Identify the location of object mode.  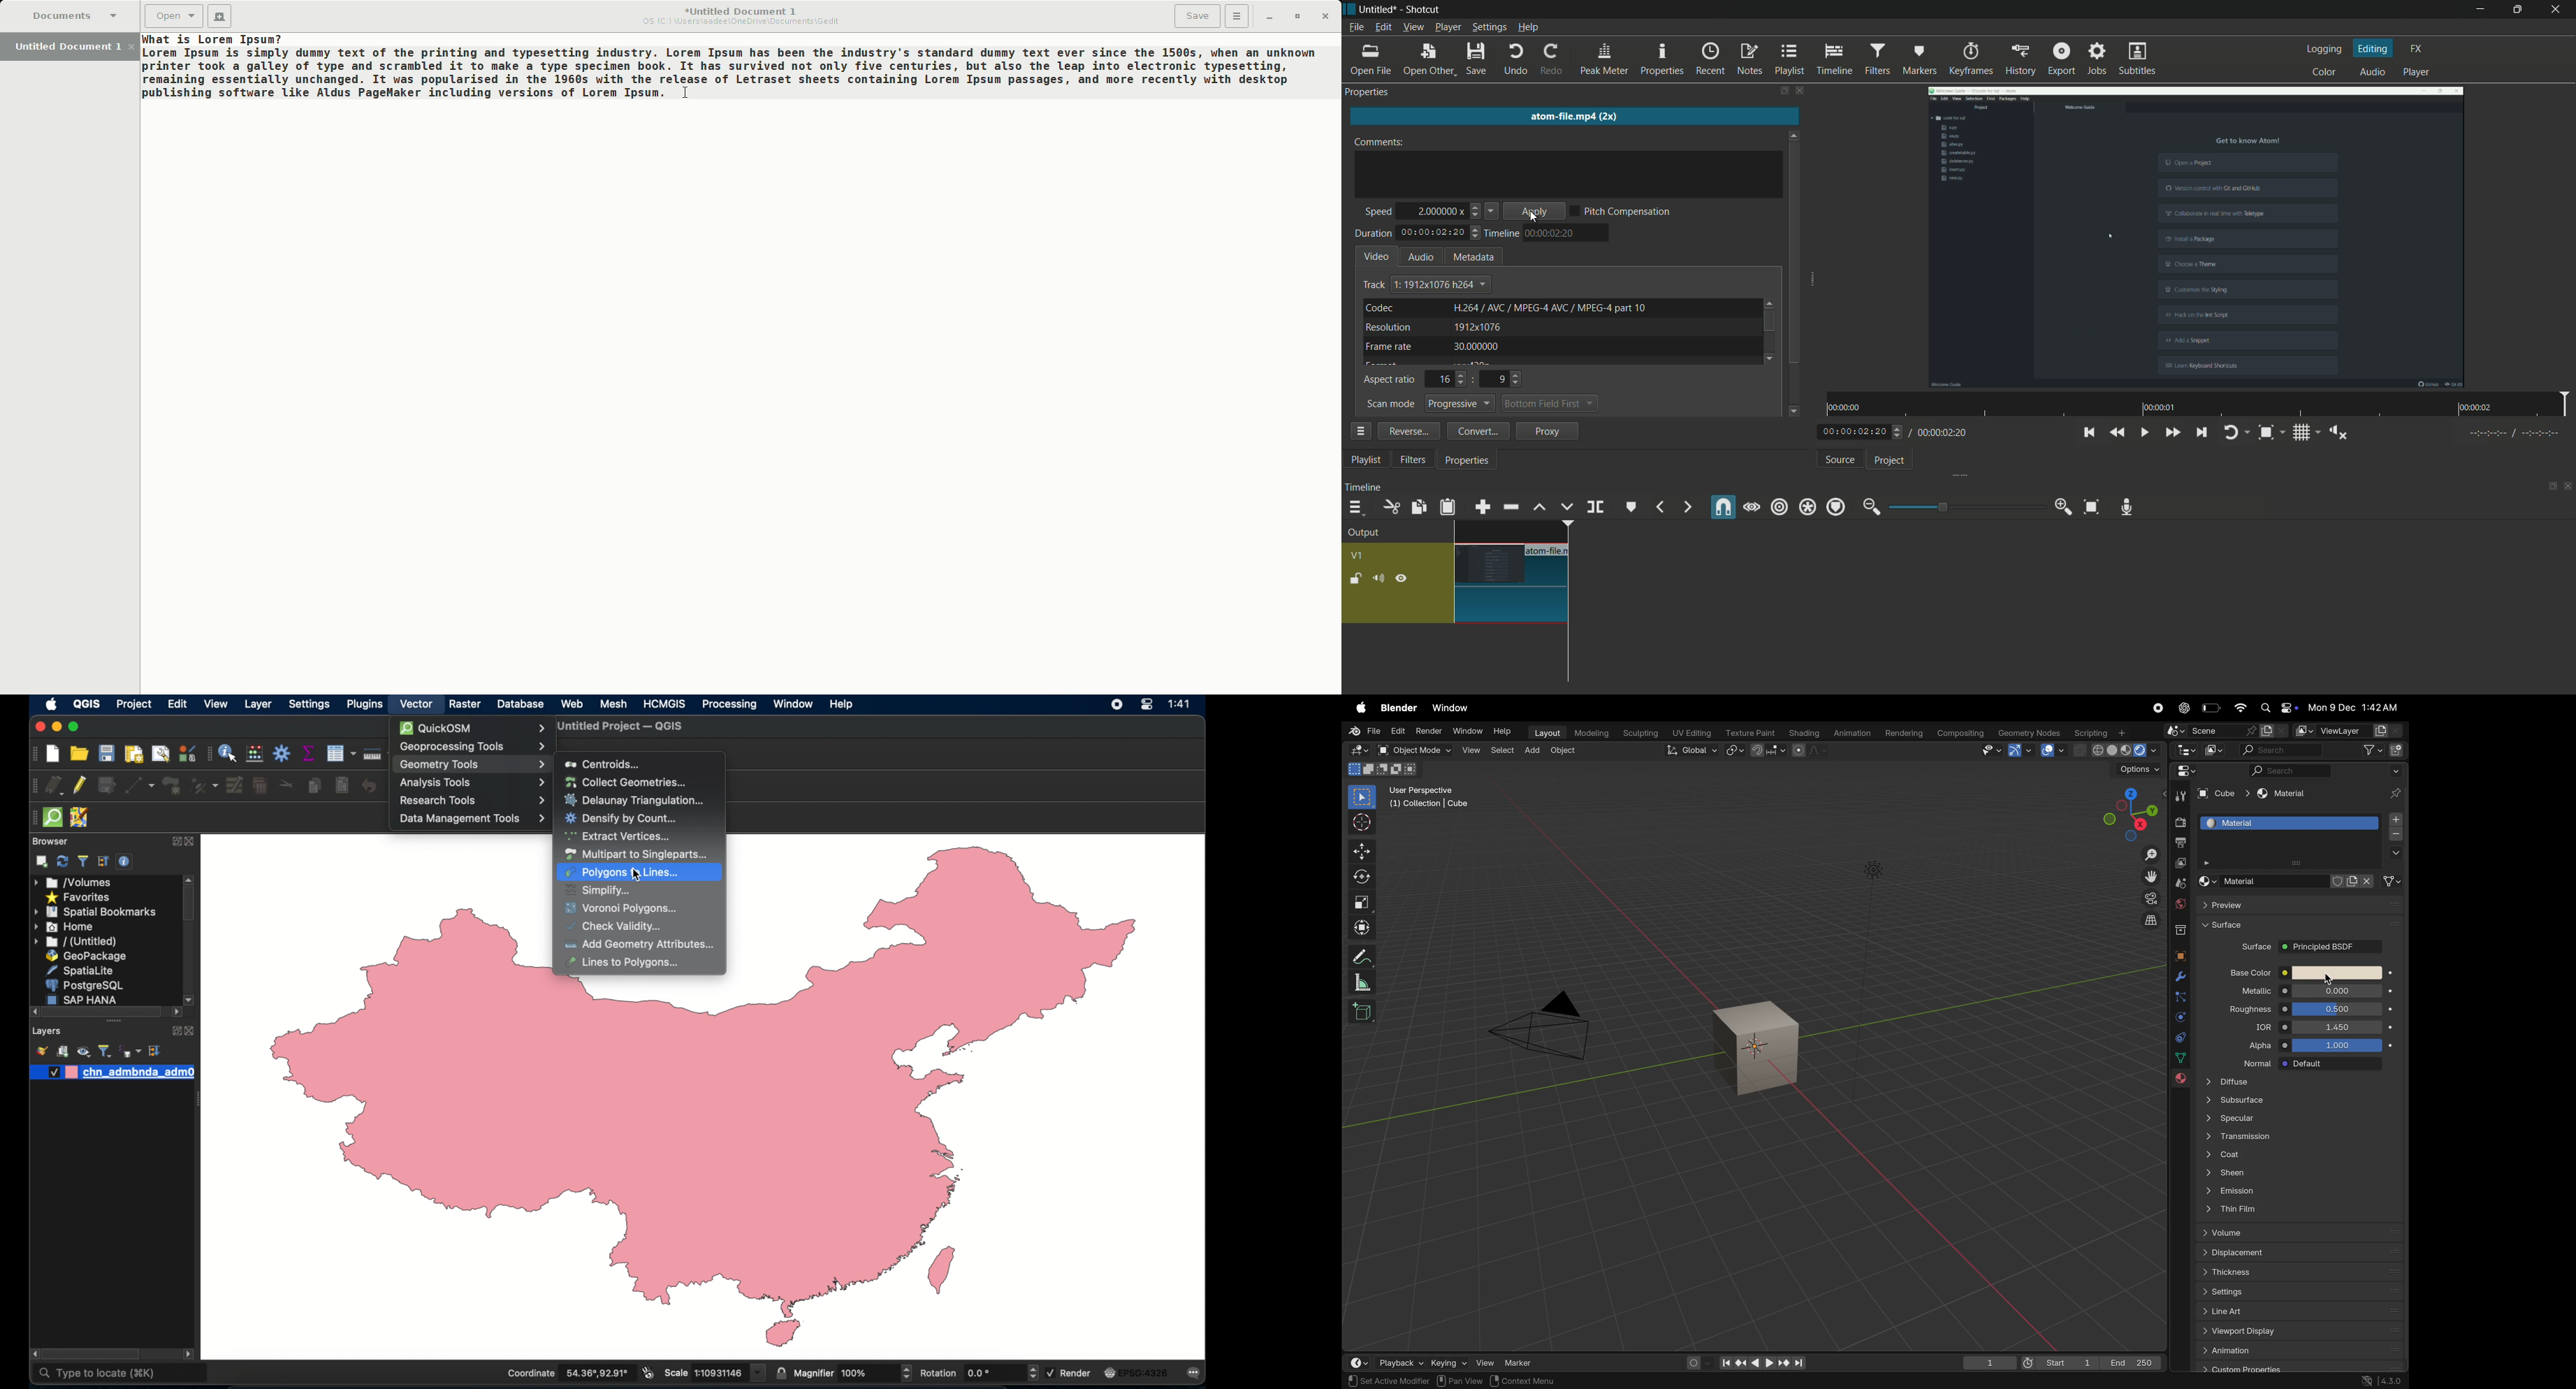
(1412, 750).